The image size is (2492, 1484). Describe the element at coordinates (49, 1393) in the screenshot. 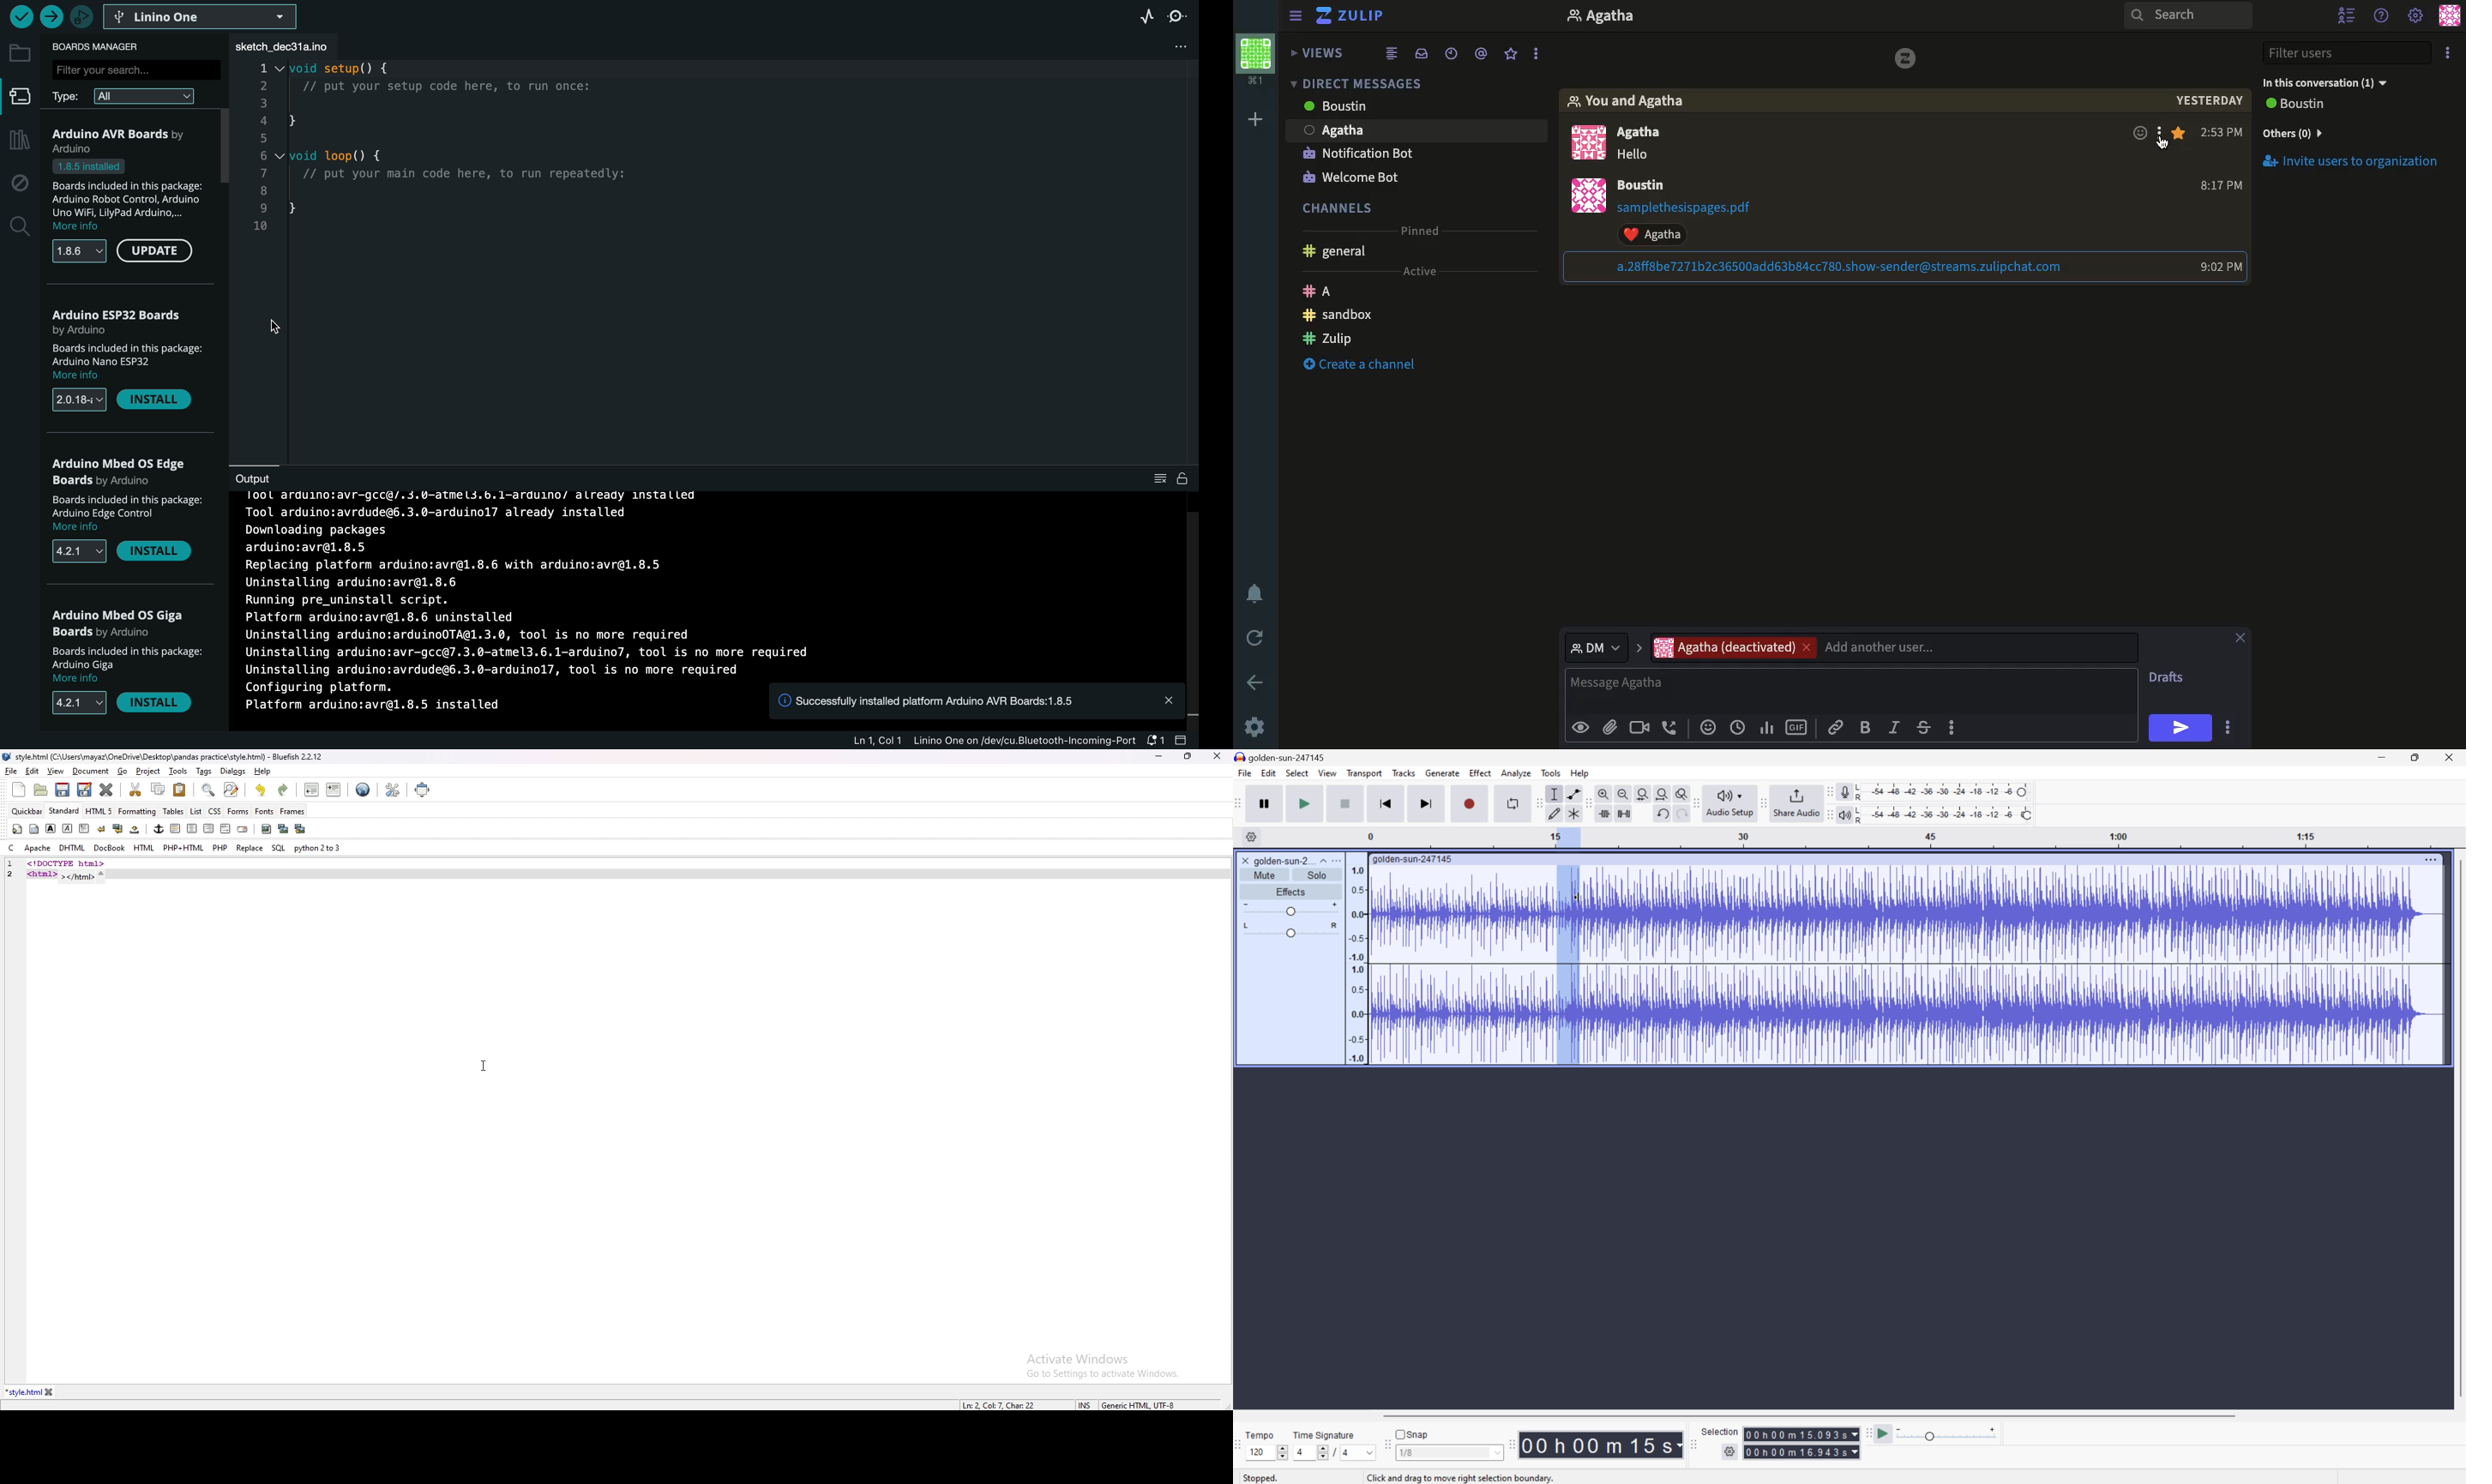

I see `close tab` at that location.